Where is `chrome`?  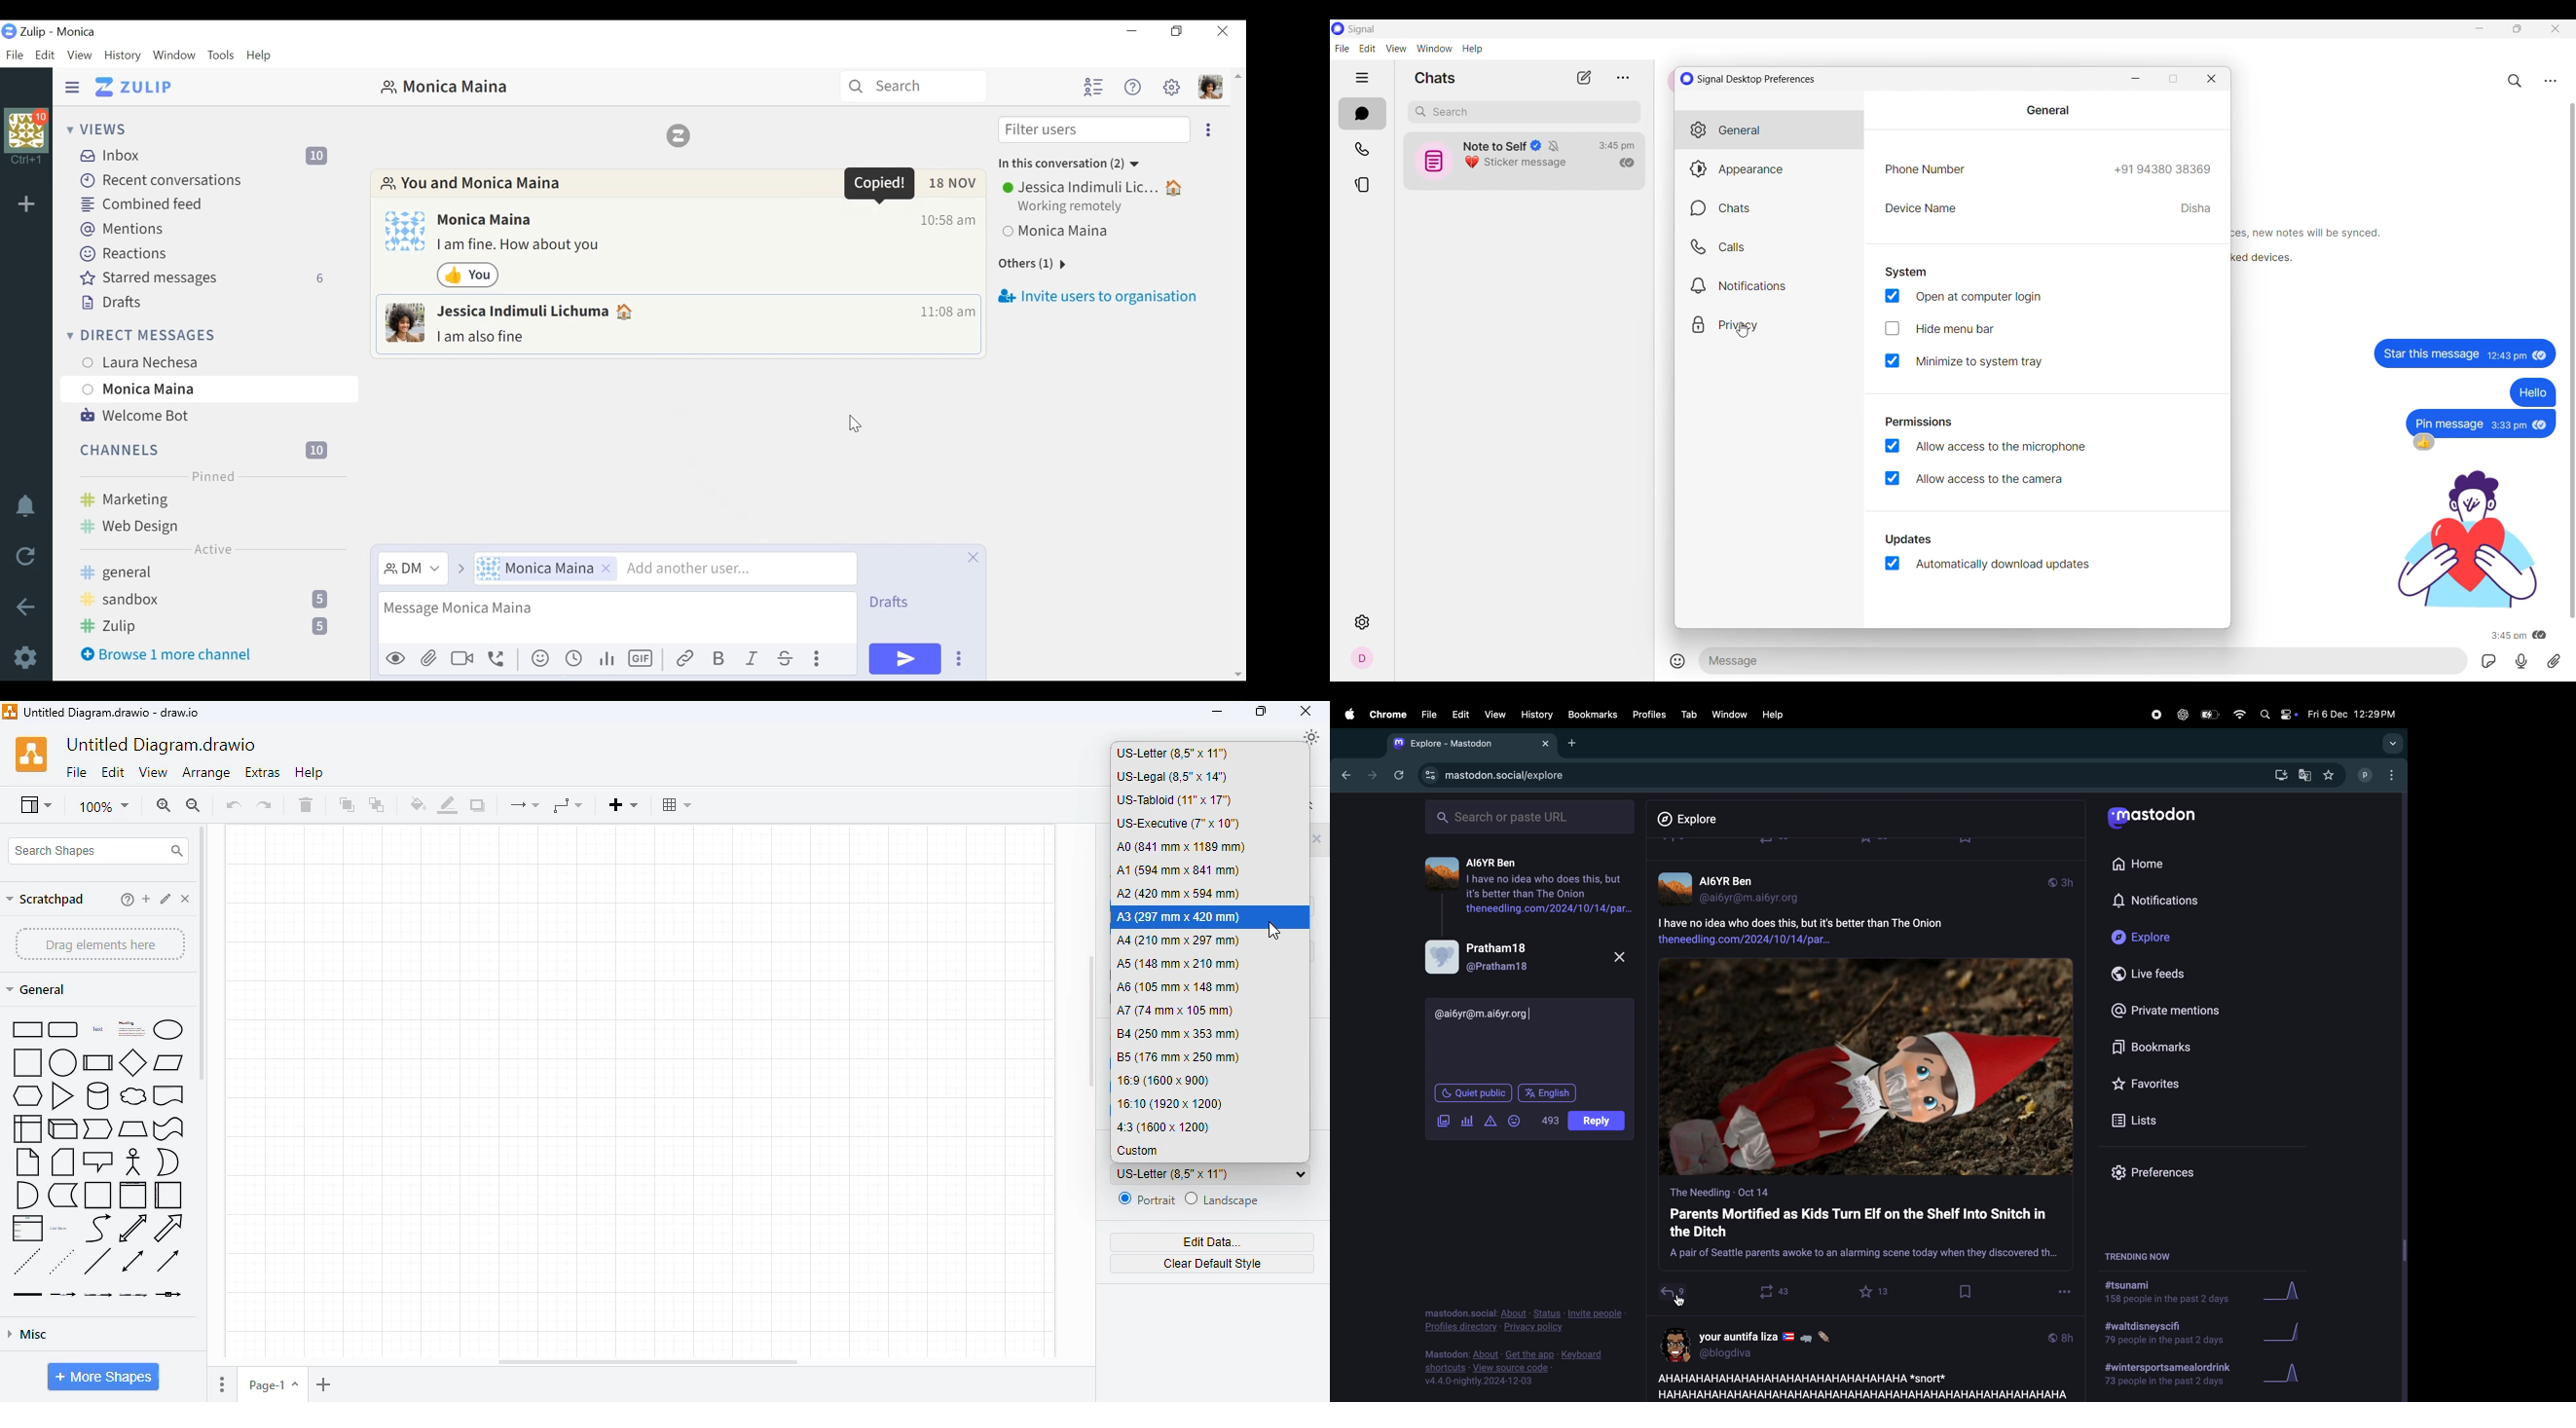
chrome is located at coordinates (1386, 715).